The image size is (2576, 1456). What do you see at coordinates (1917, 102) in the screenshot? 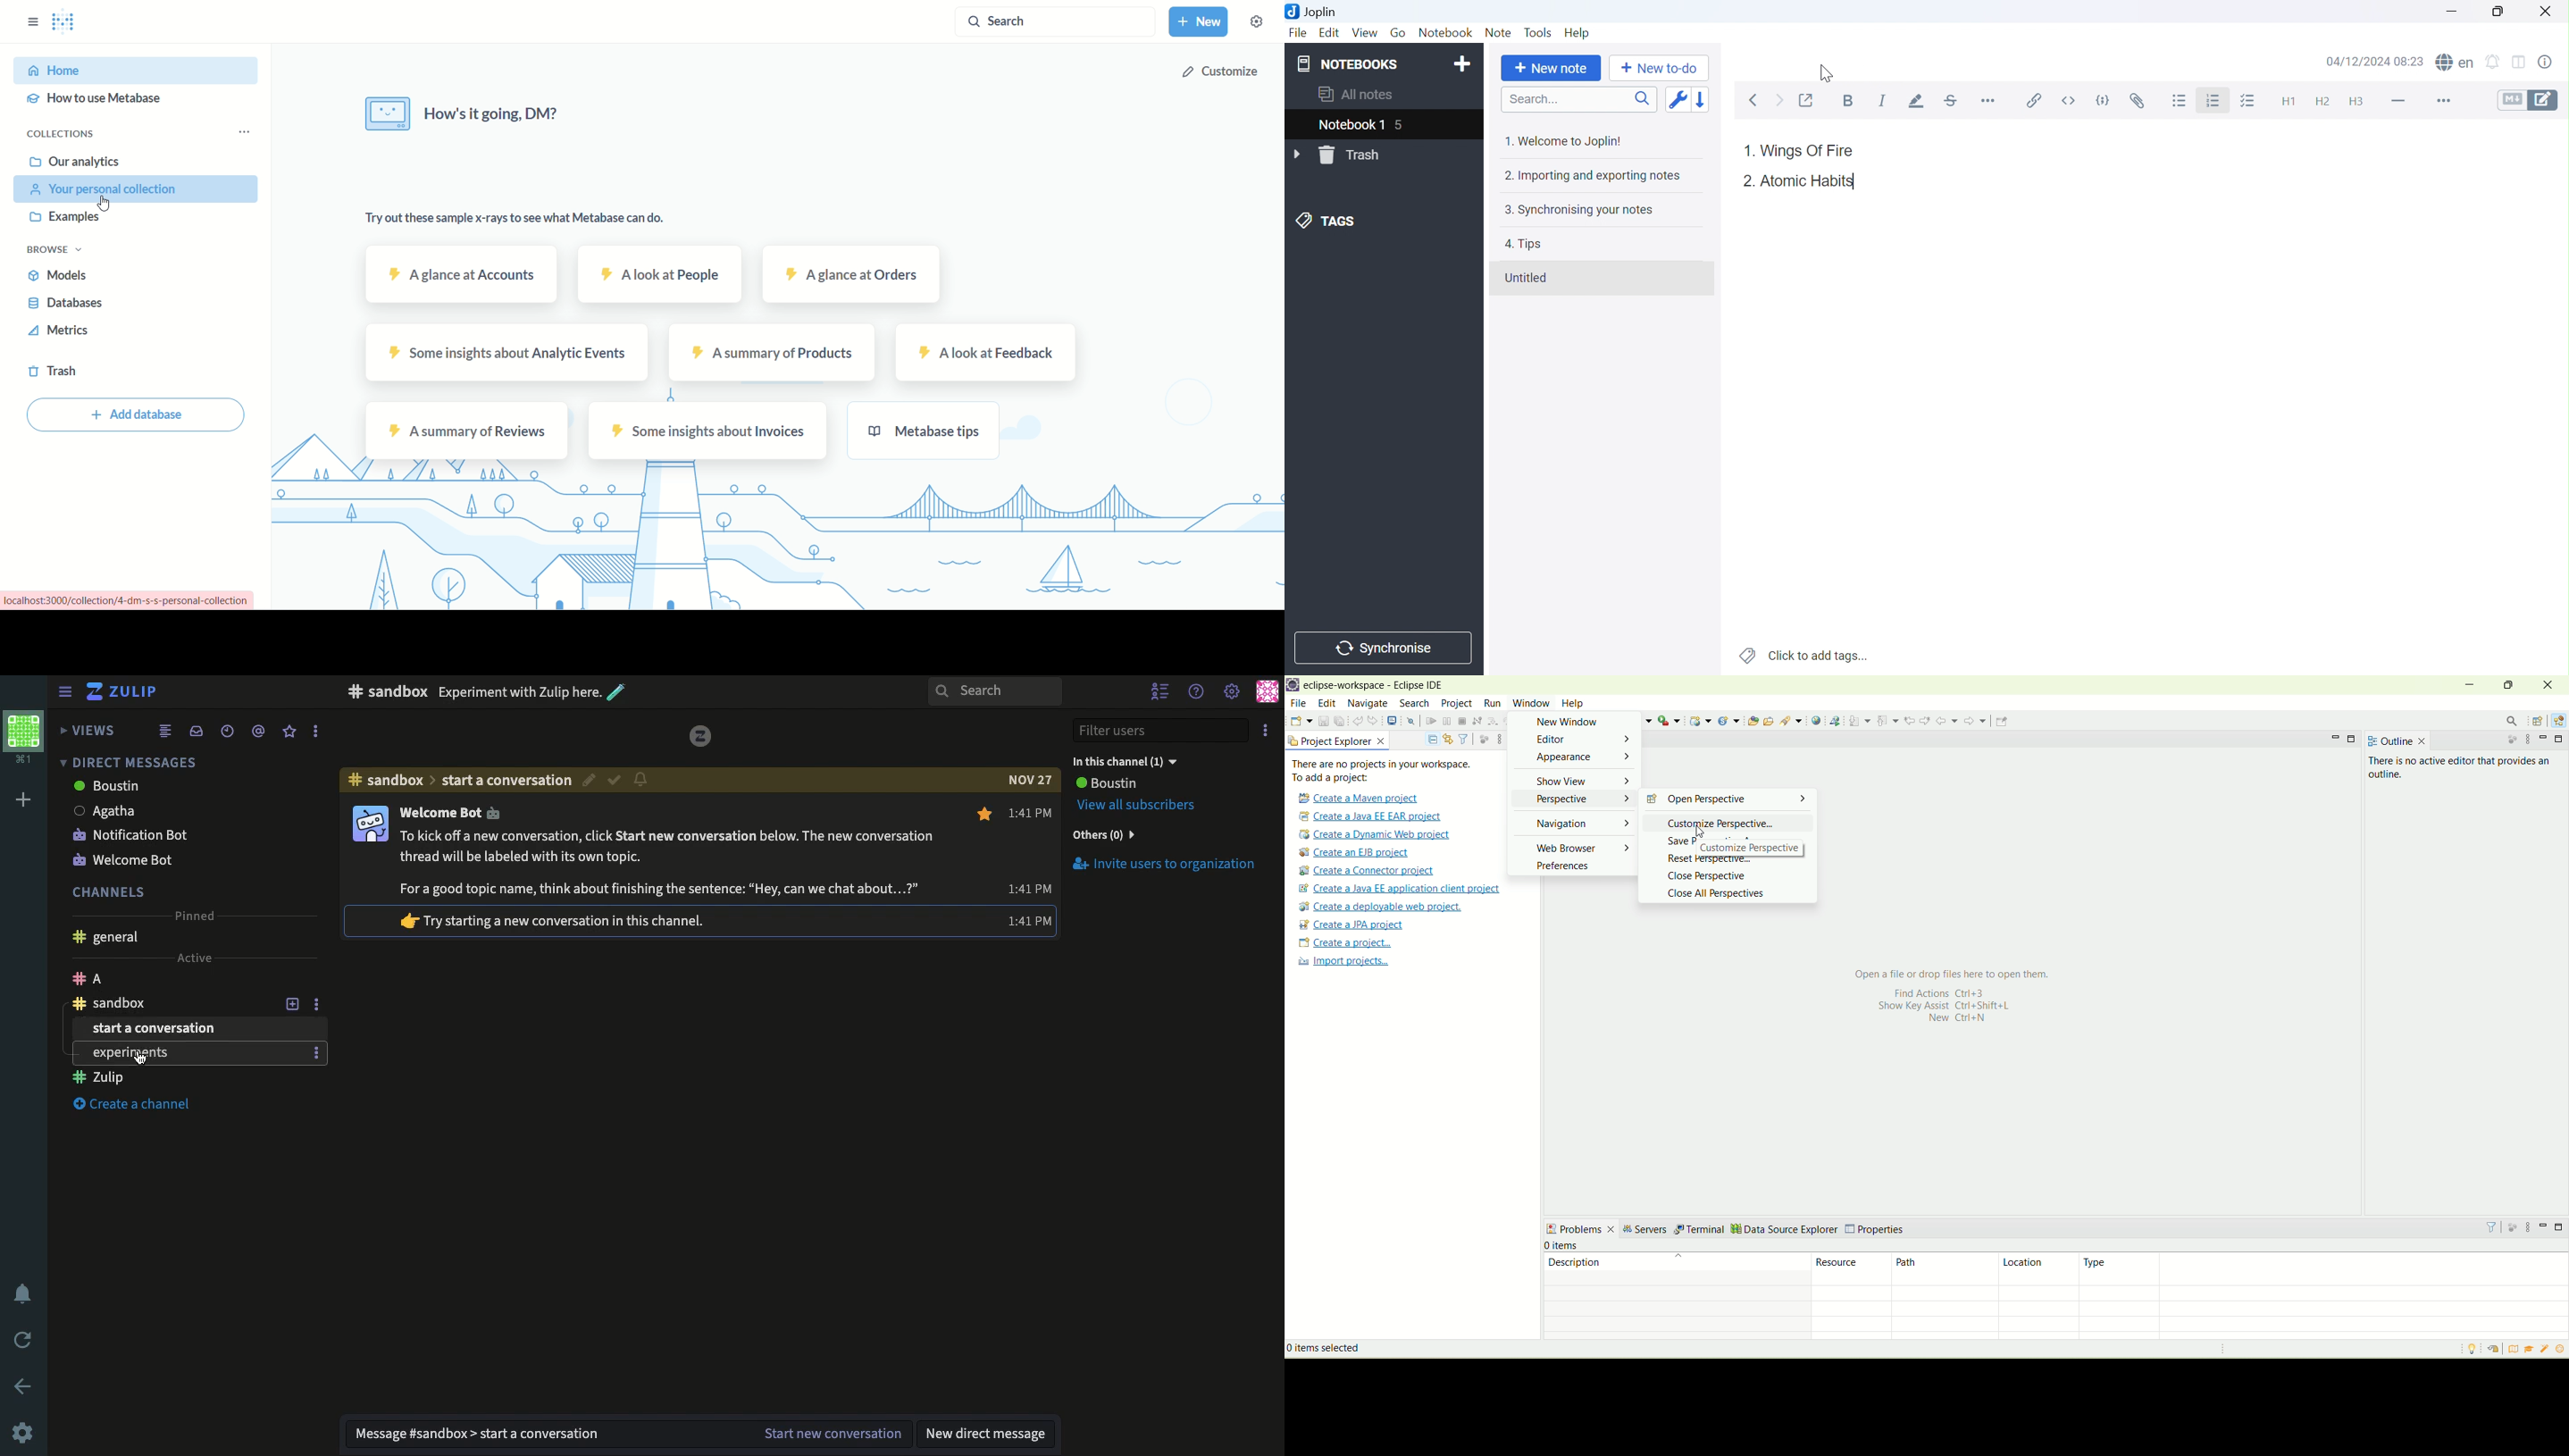
I see `Highlight` at bounding box center [1917, 102].